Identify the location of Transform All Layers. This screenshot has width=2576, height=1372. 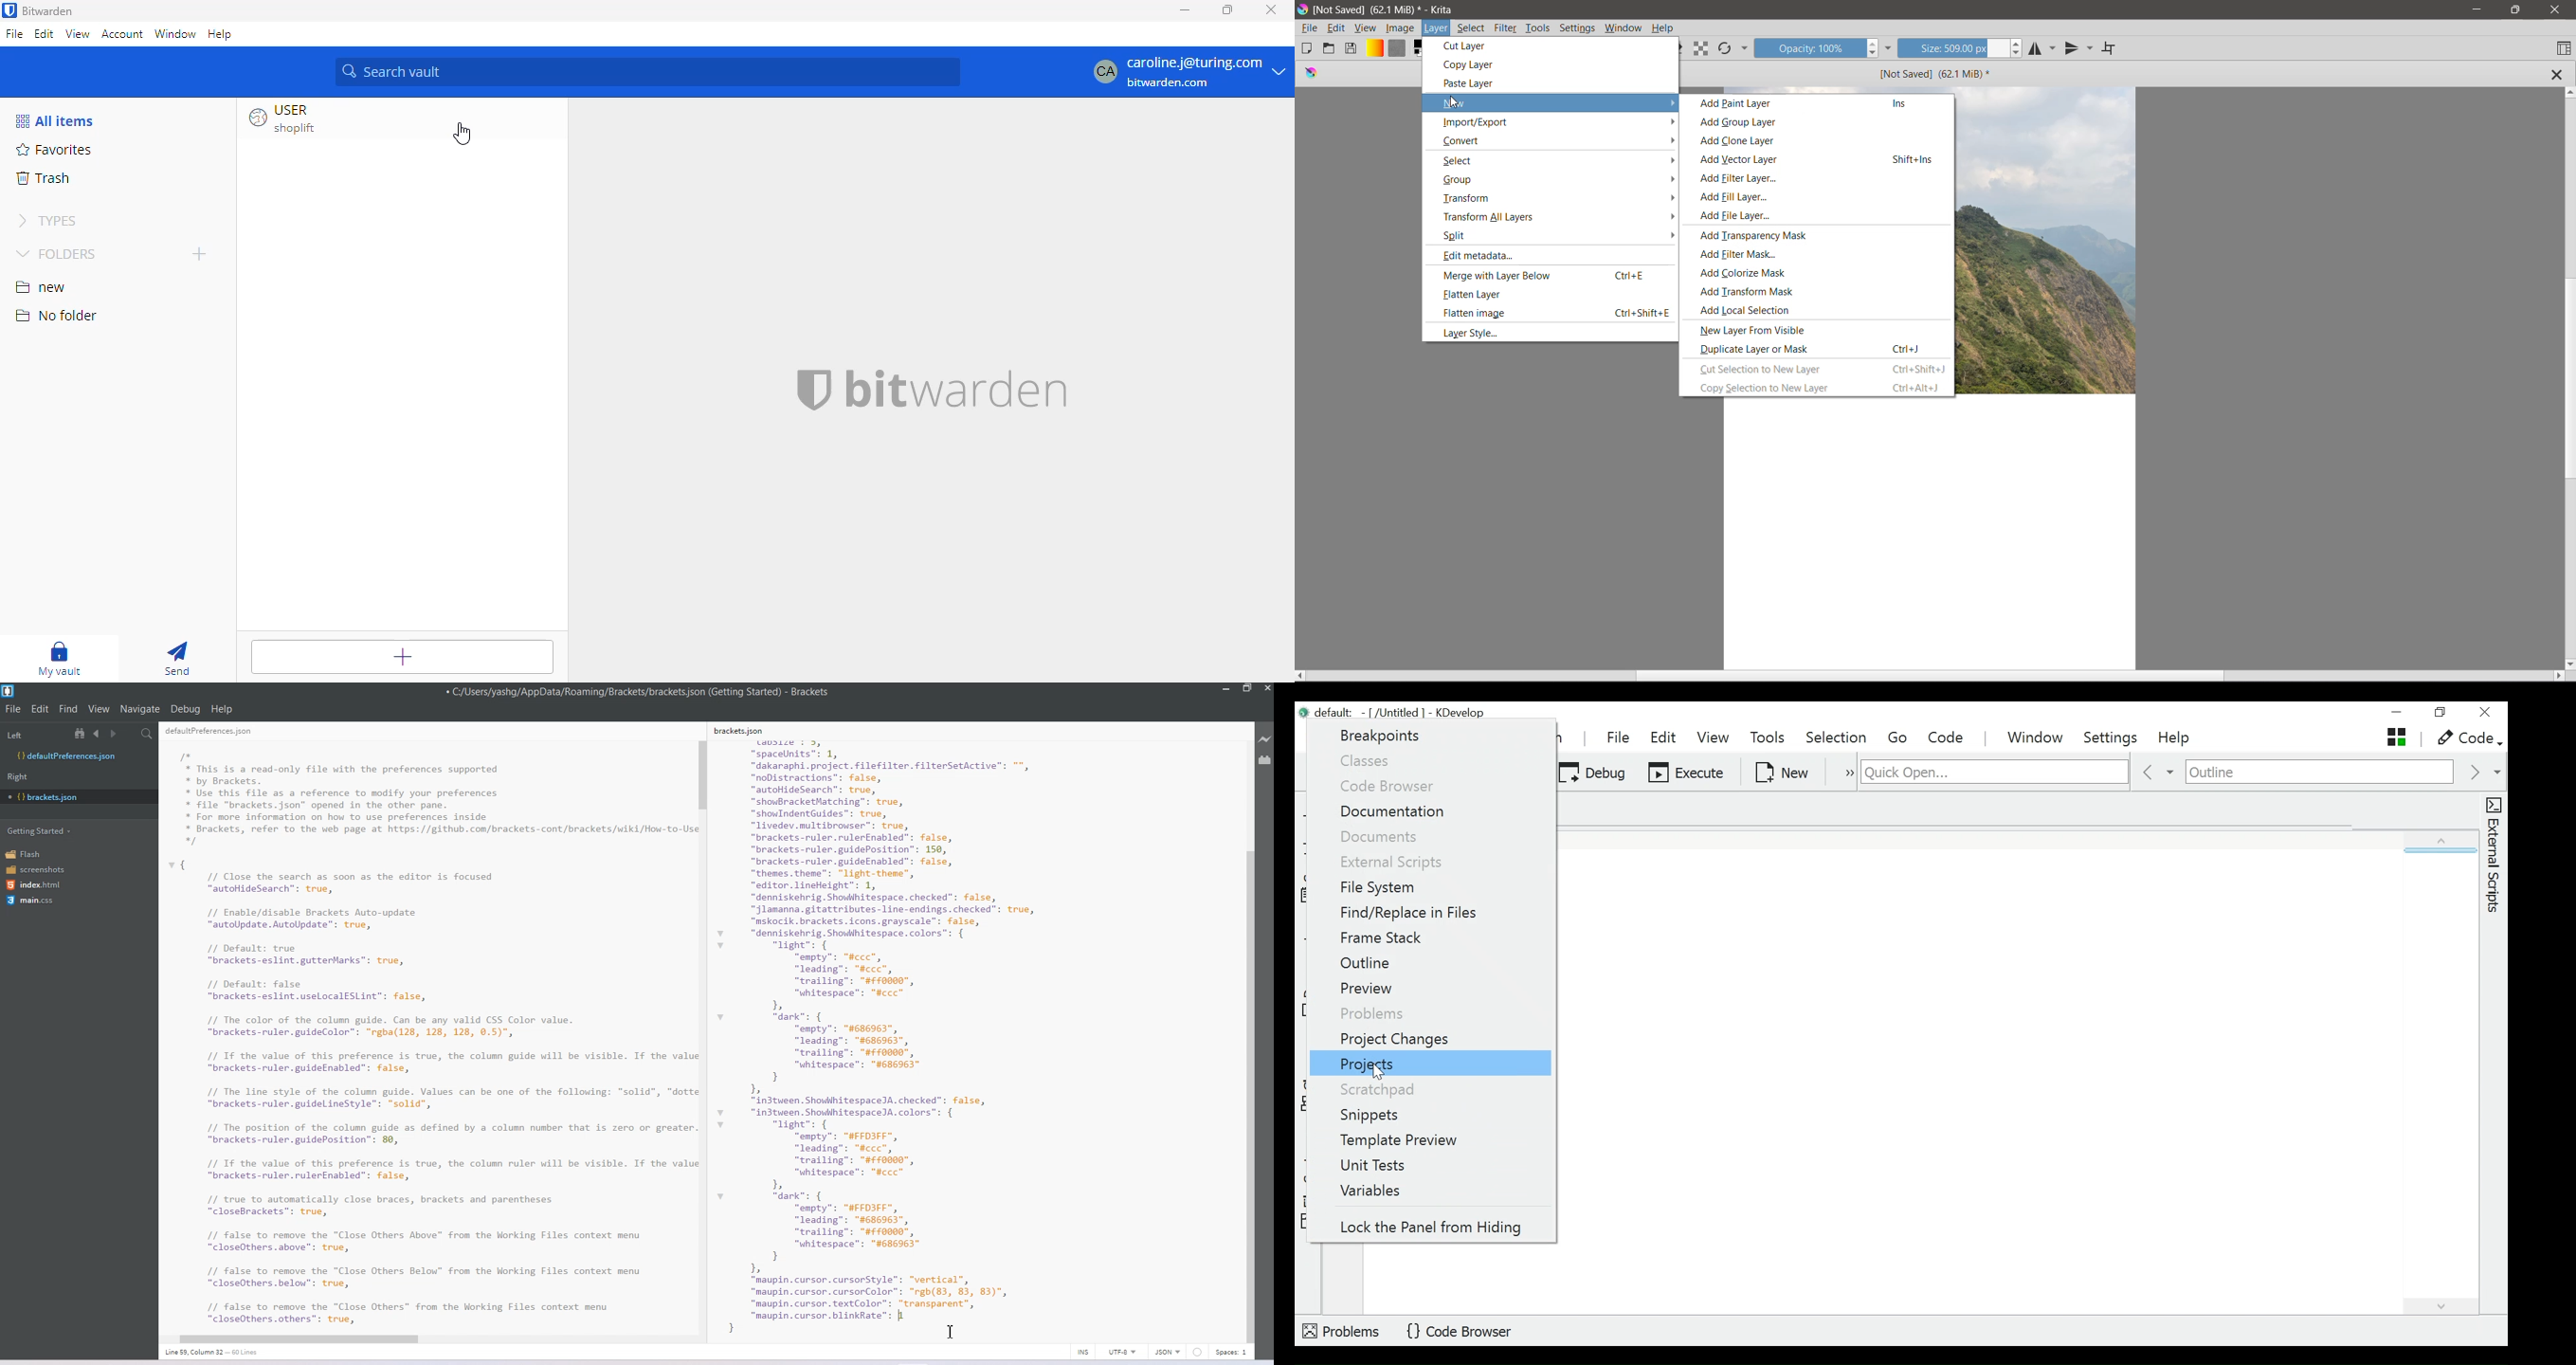
(1556, 216).